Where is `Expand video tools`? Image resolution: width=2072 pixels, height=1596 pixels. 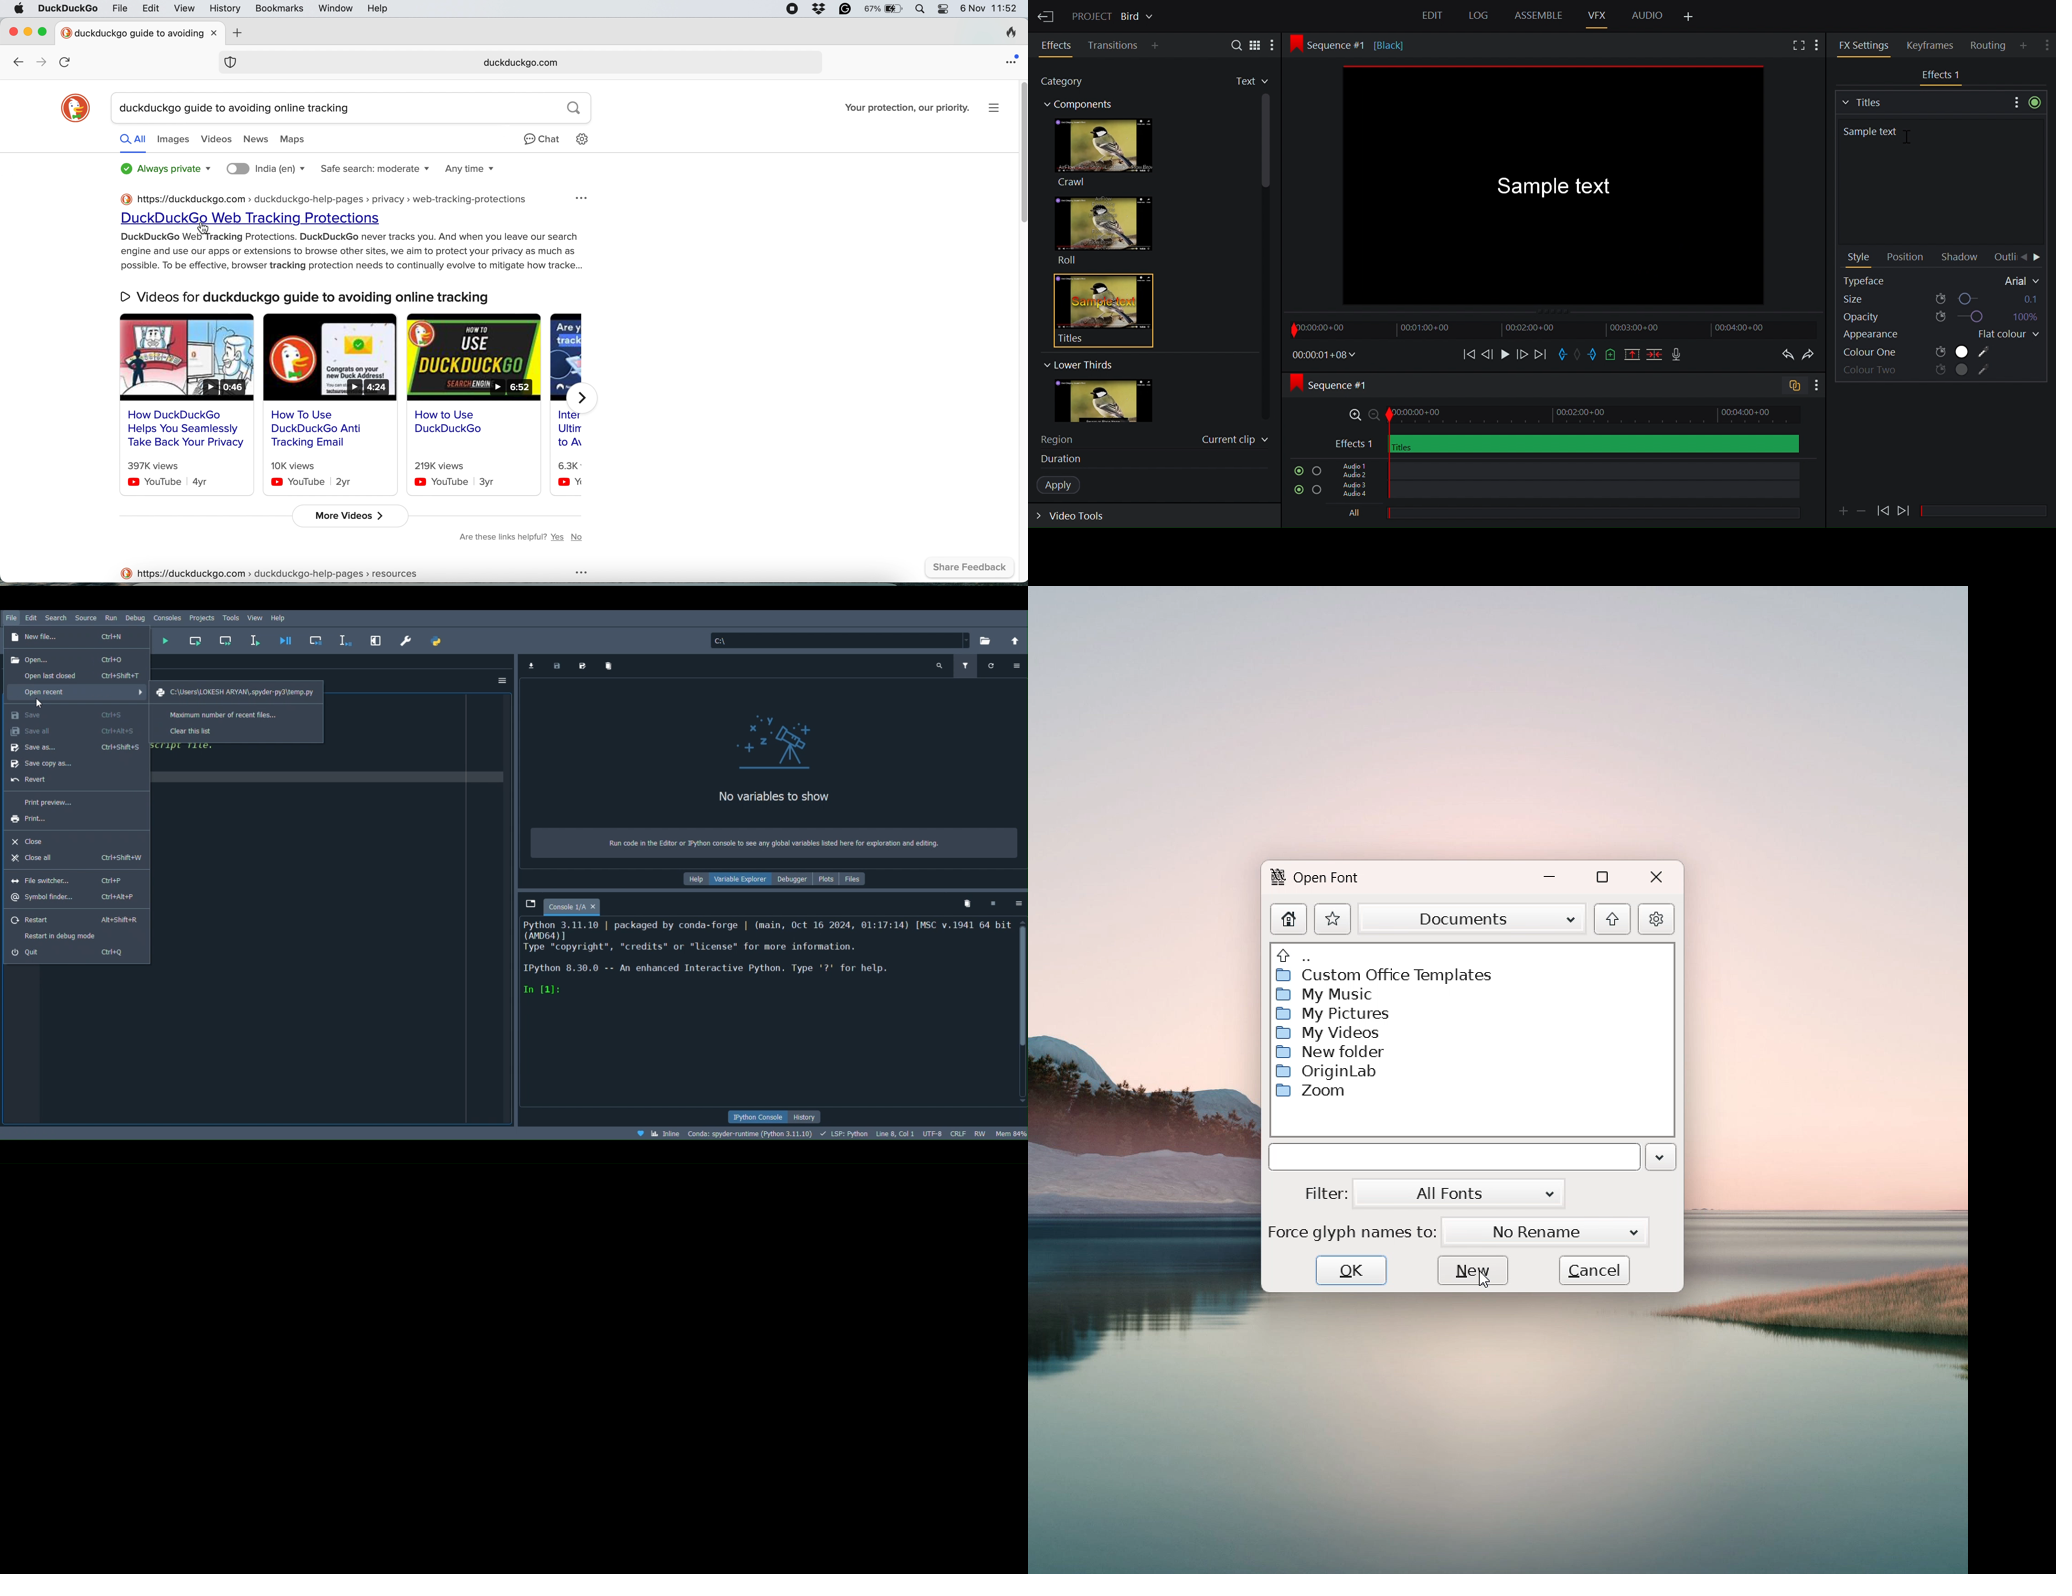
Expand video tools is located at coordinates (1077, 519).